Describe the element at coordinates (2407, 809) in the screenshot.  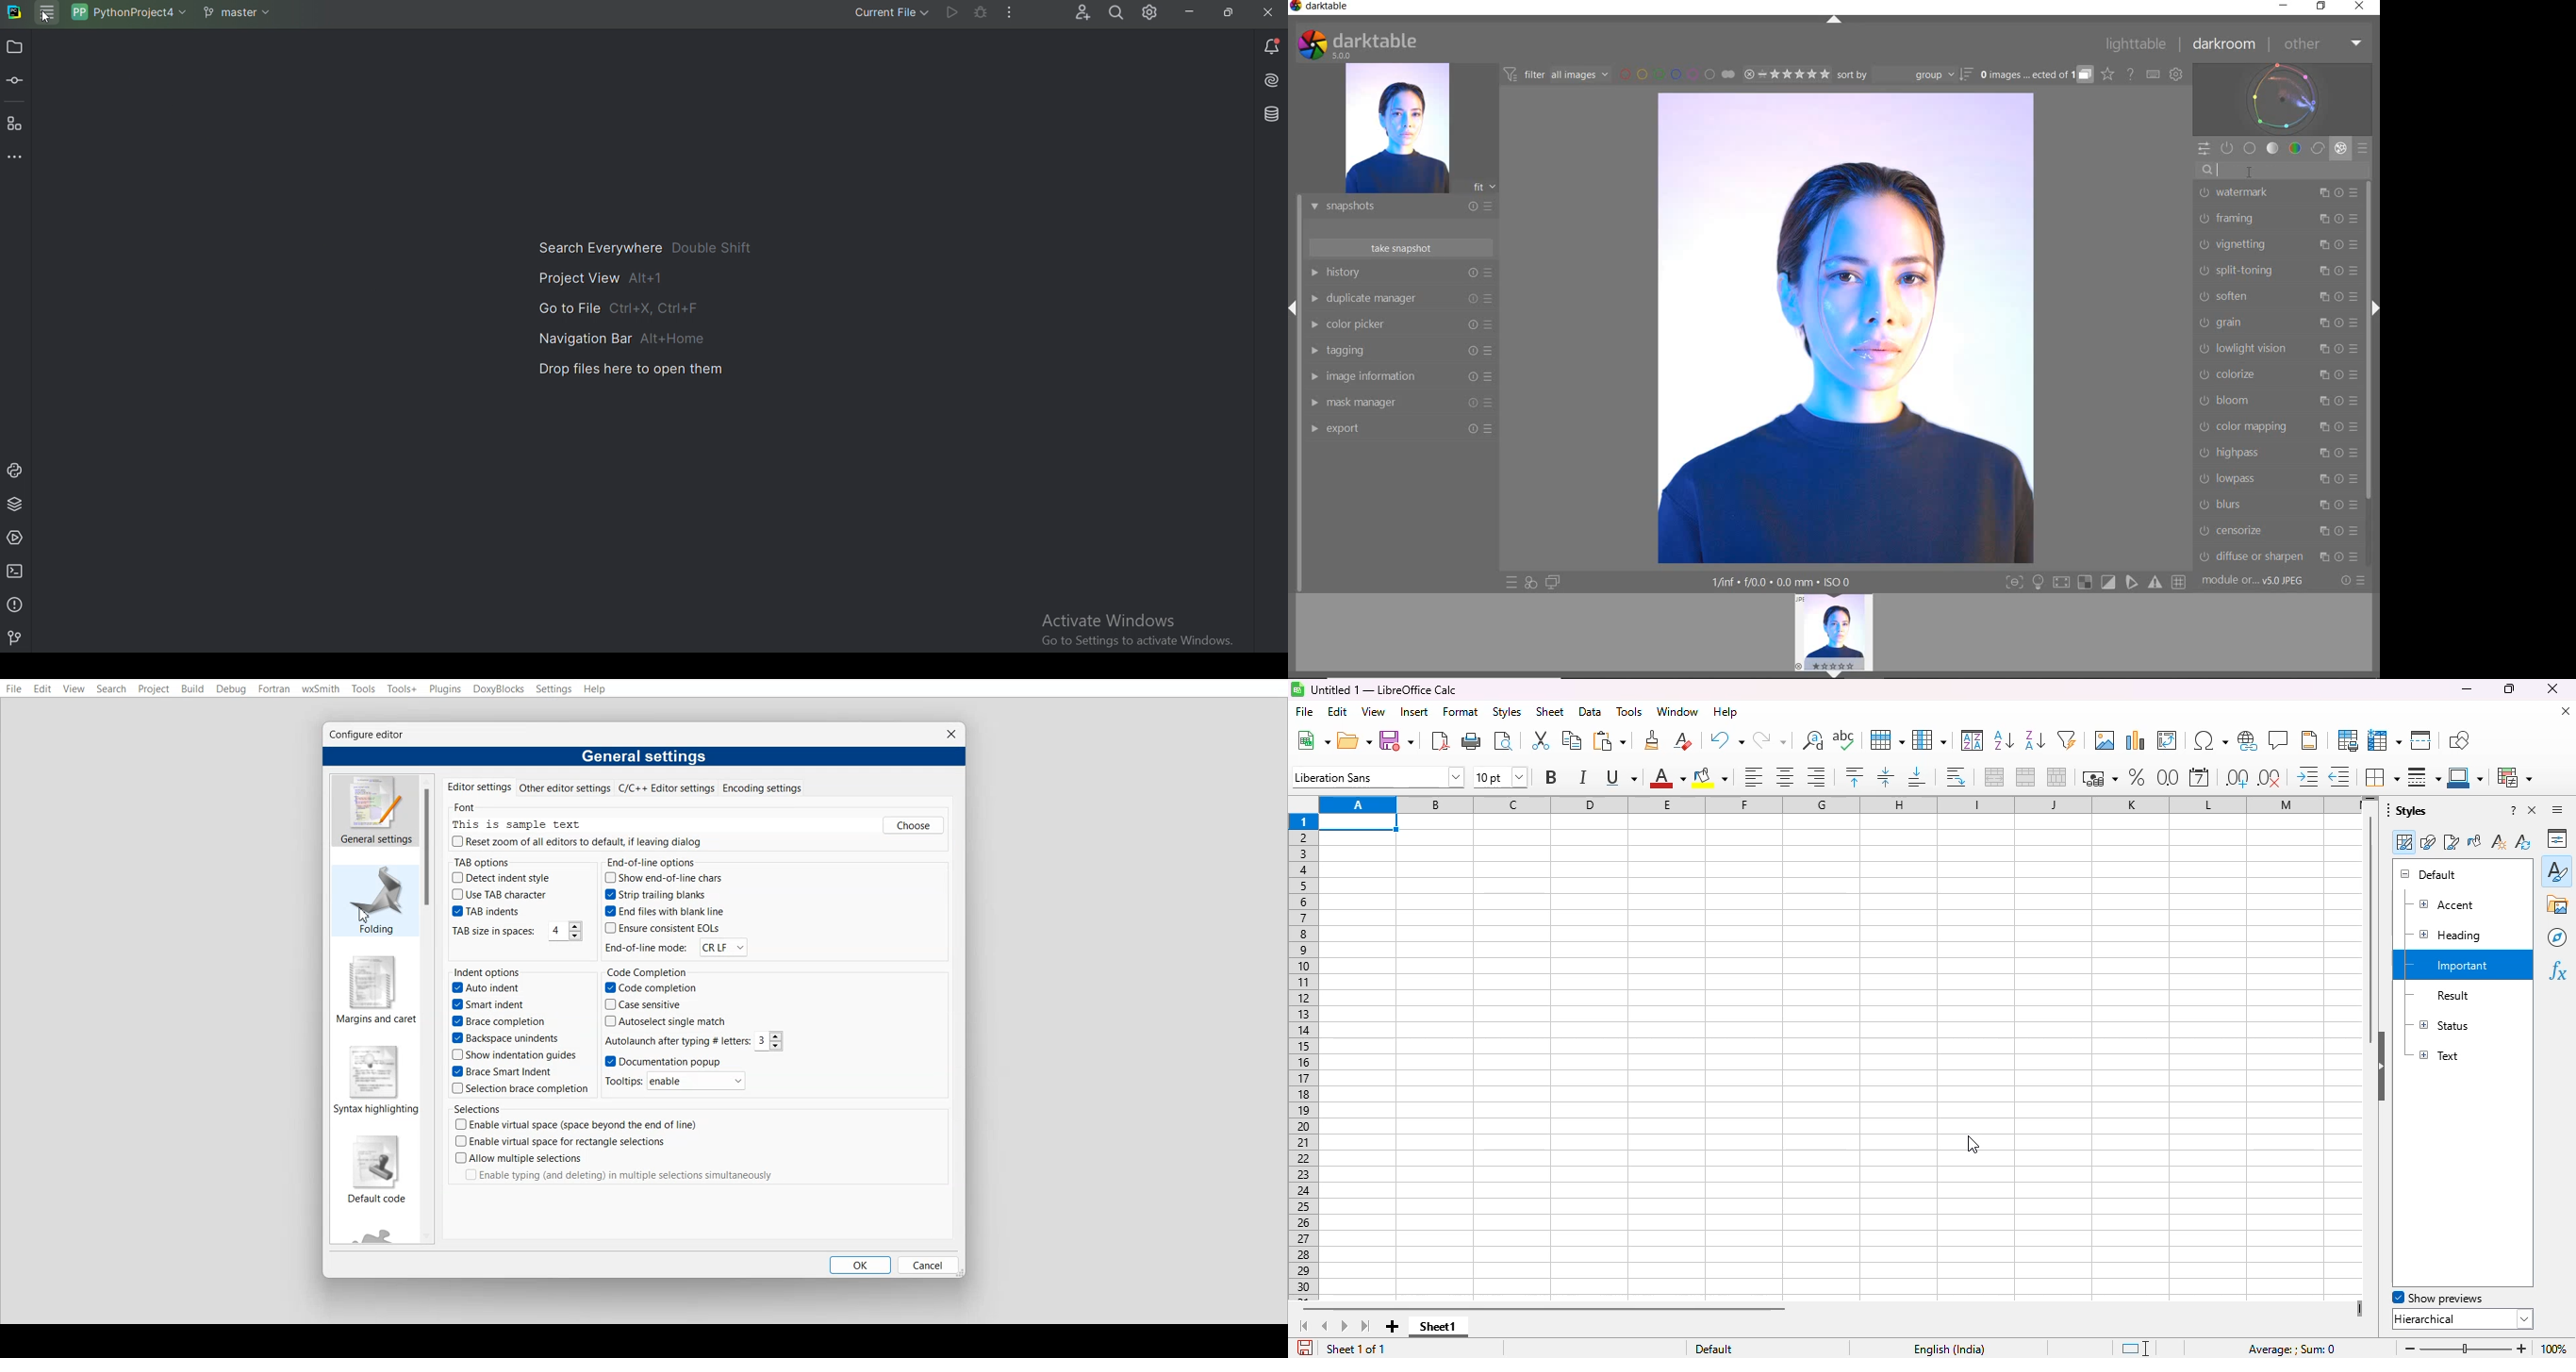
I see `styles` at that location.